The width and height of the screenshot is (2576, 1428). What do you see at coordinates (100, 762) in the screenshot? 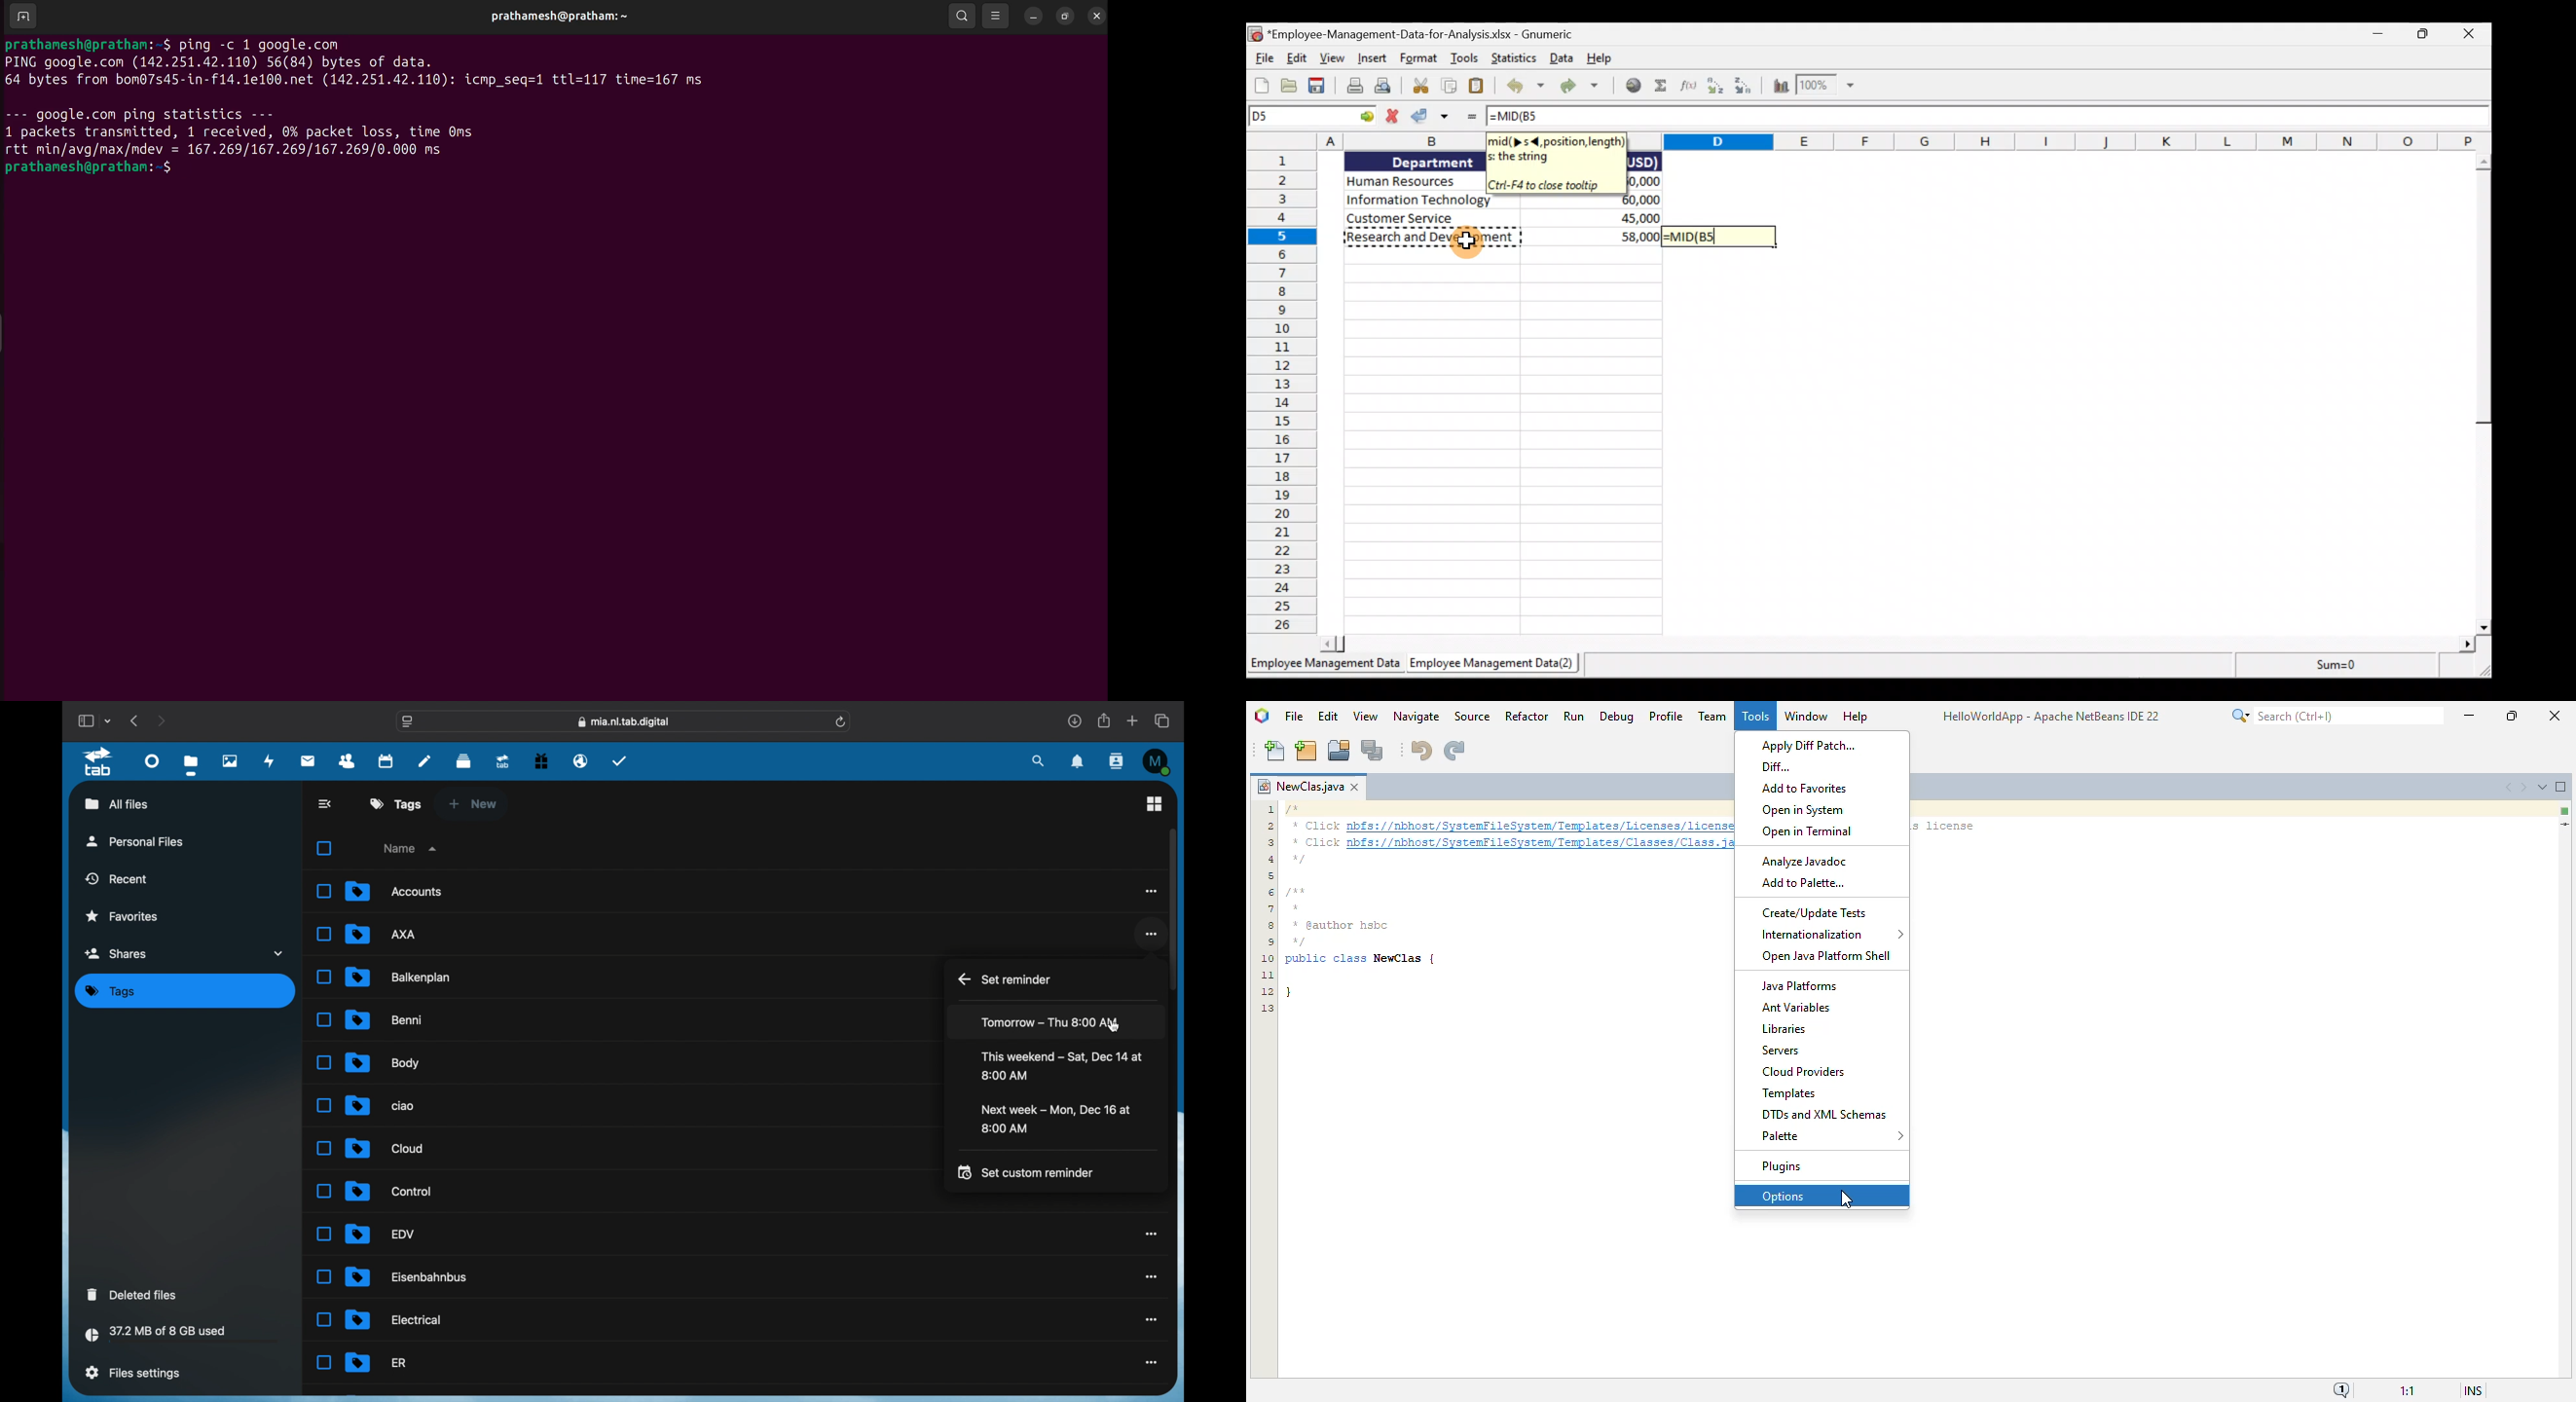
I see `tab` at bounding box center [100, 762].